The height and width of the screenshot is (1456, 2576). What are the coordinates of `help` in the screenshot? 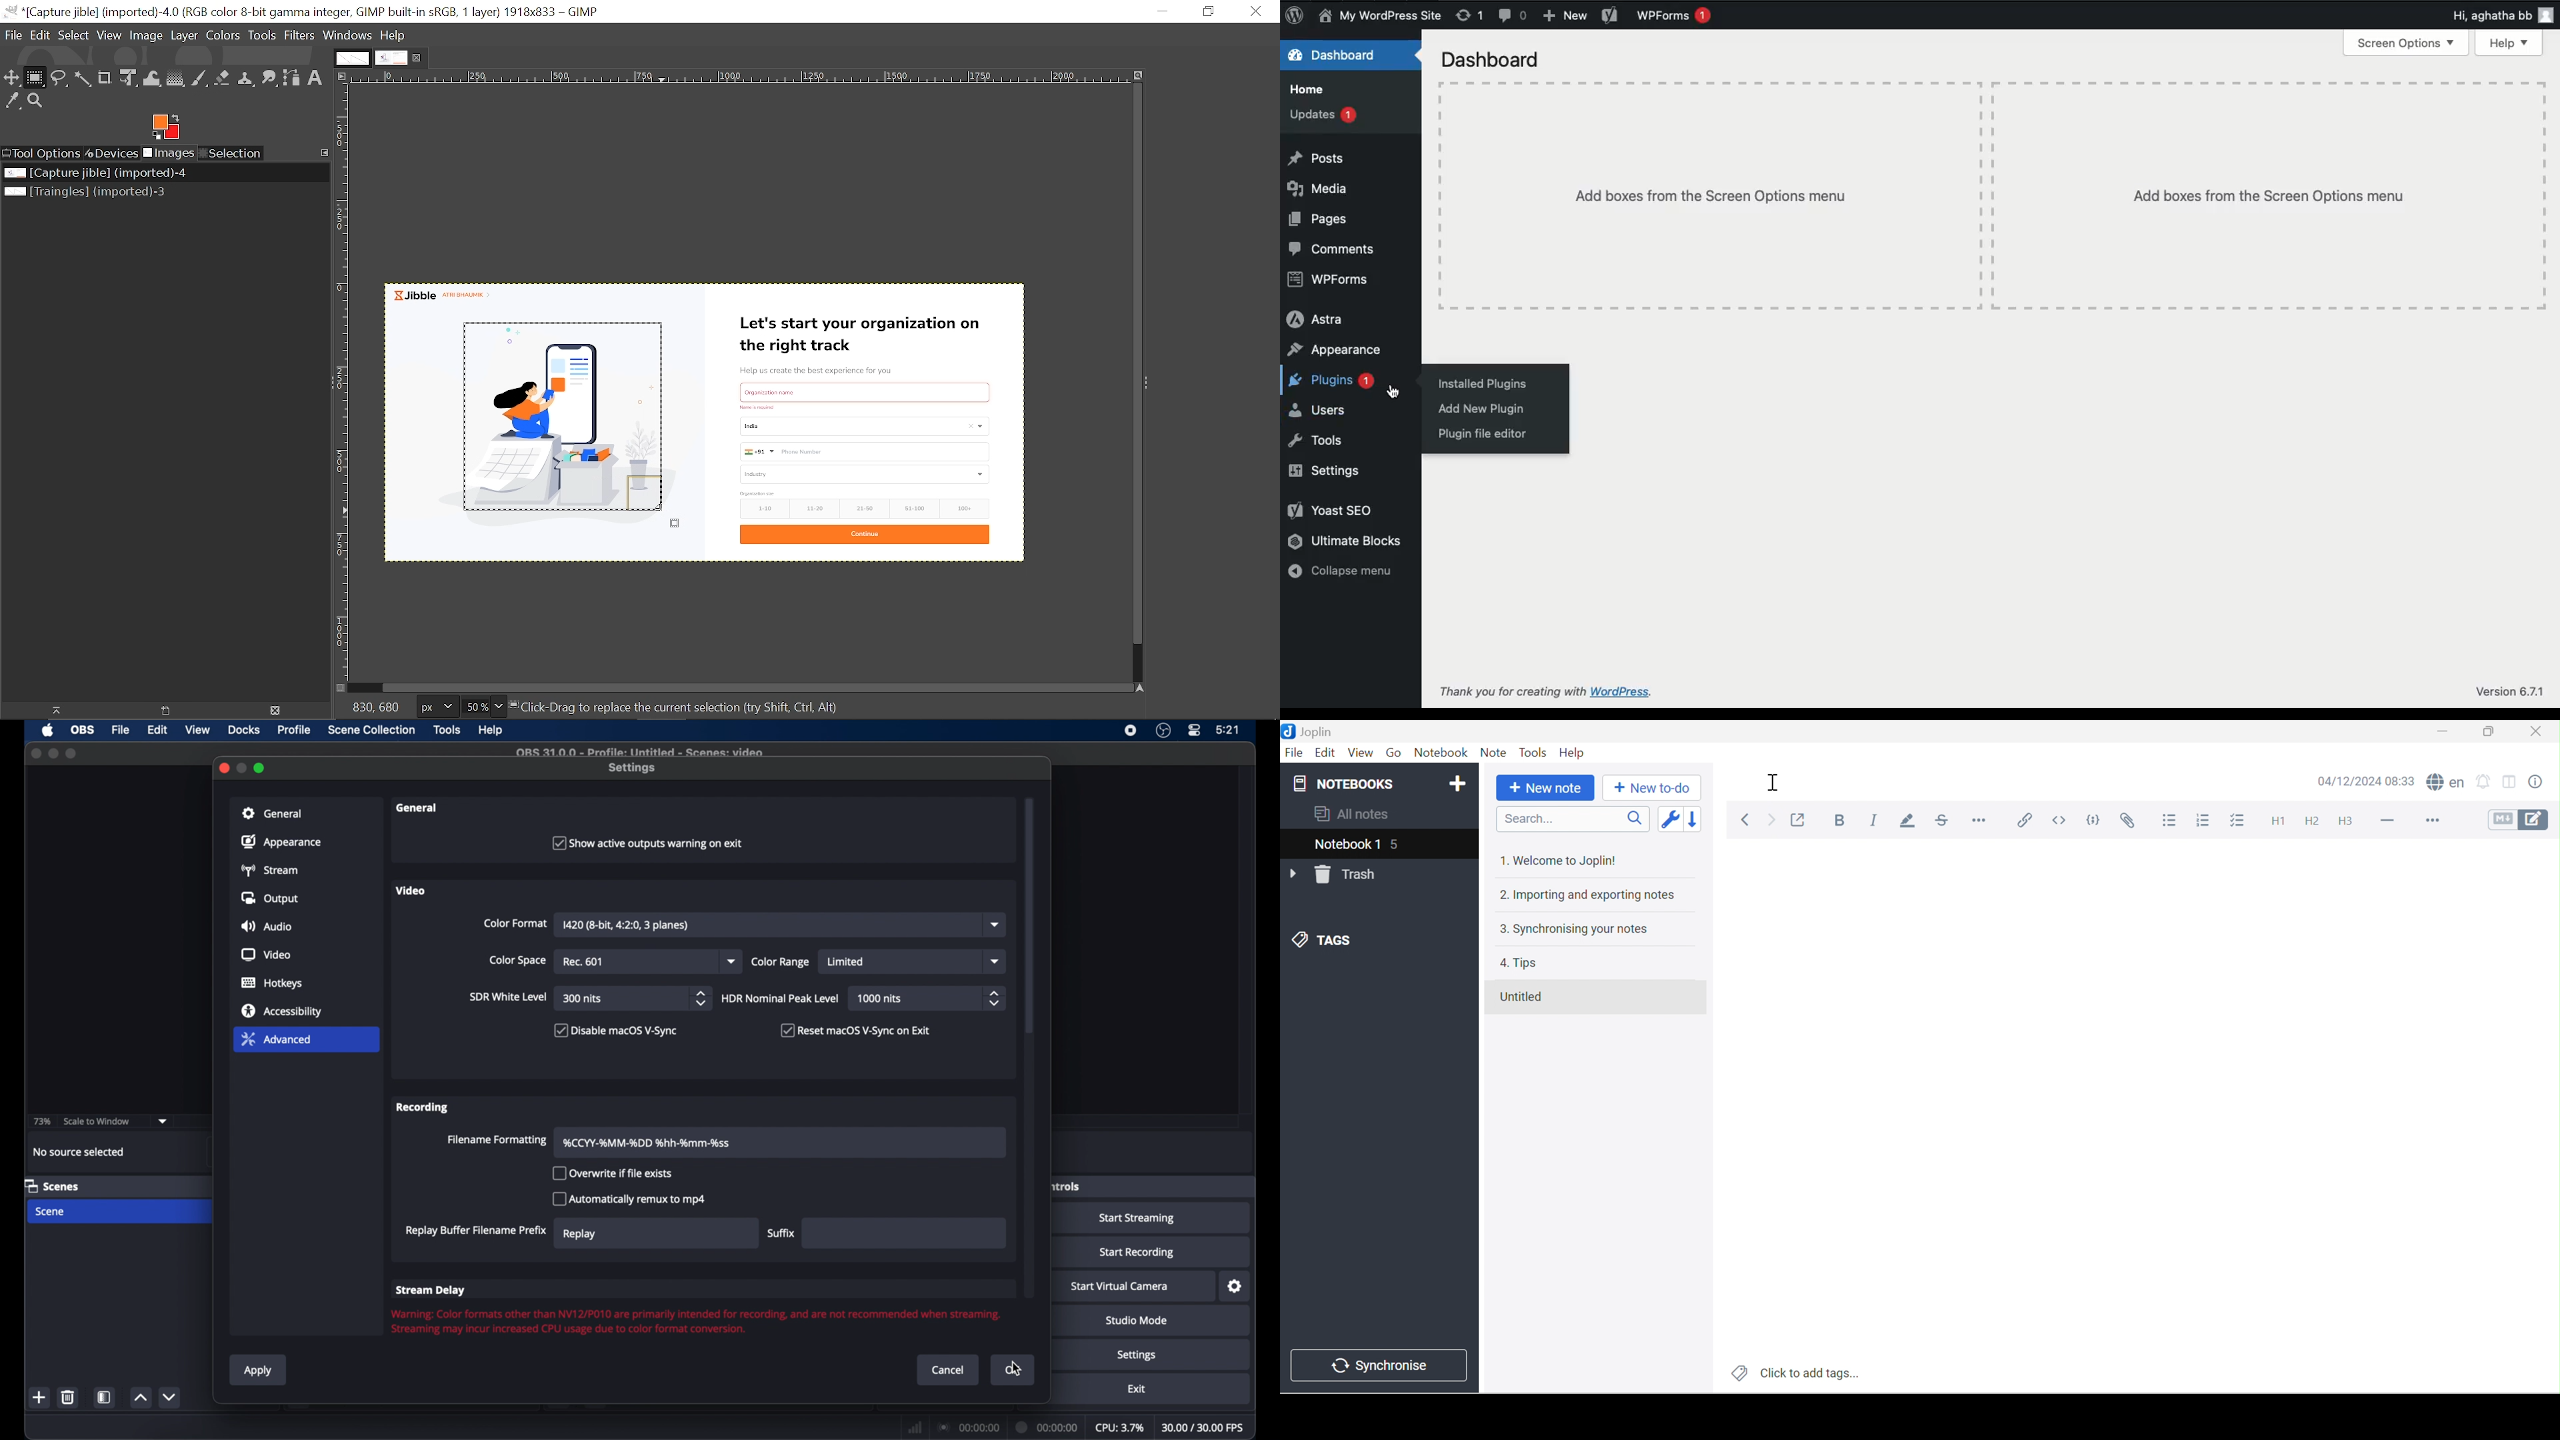 It's located at (491, 731).